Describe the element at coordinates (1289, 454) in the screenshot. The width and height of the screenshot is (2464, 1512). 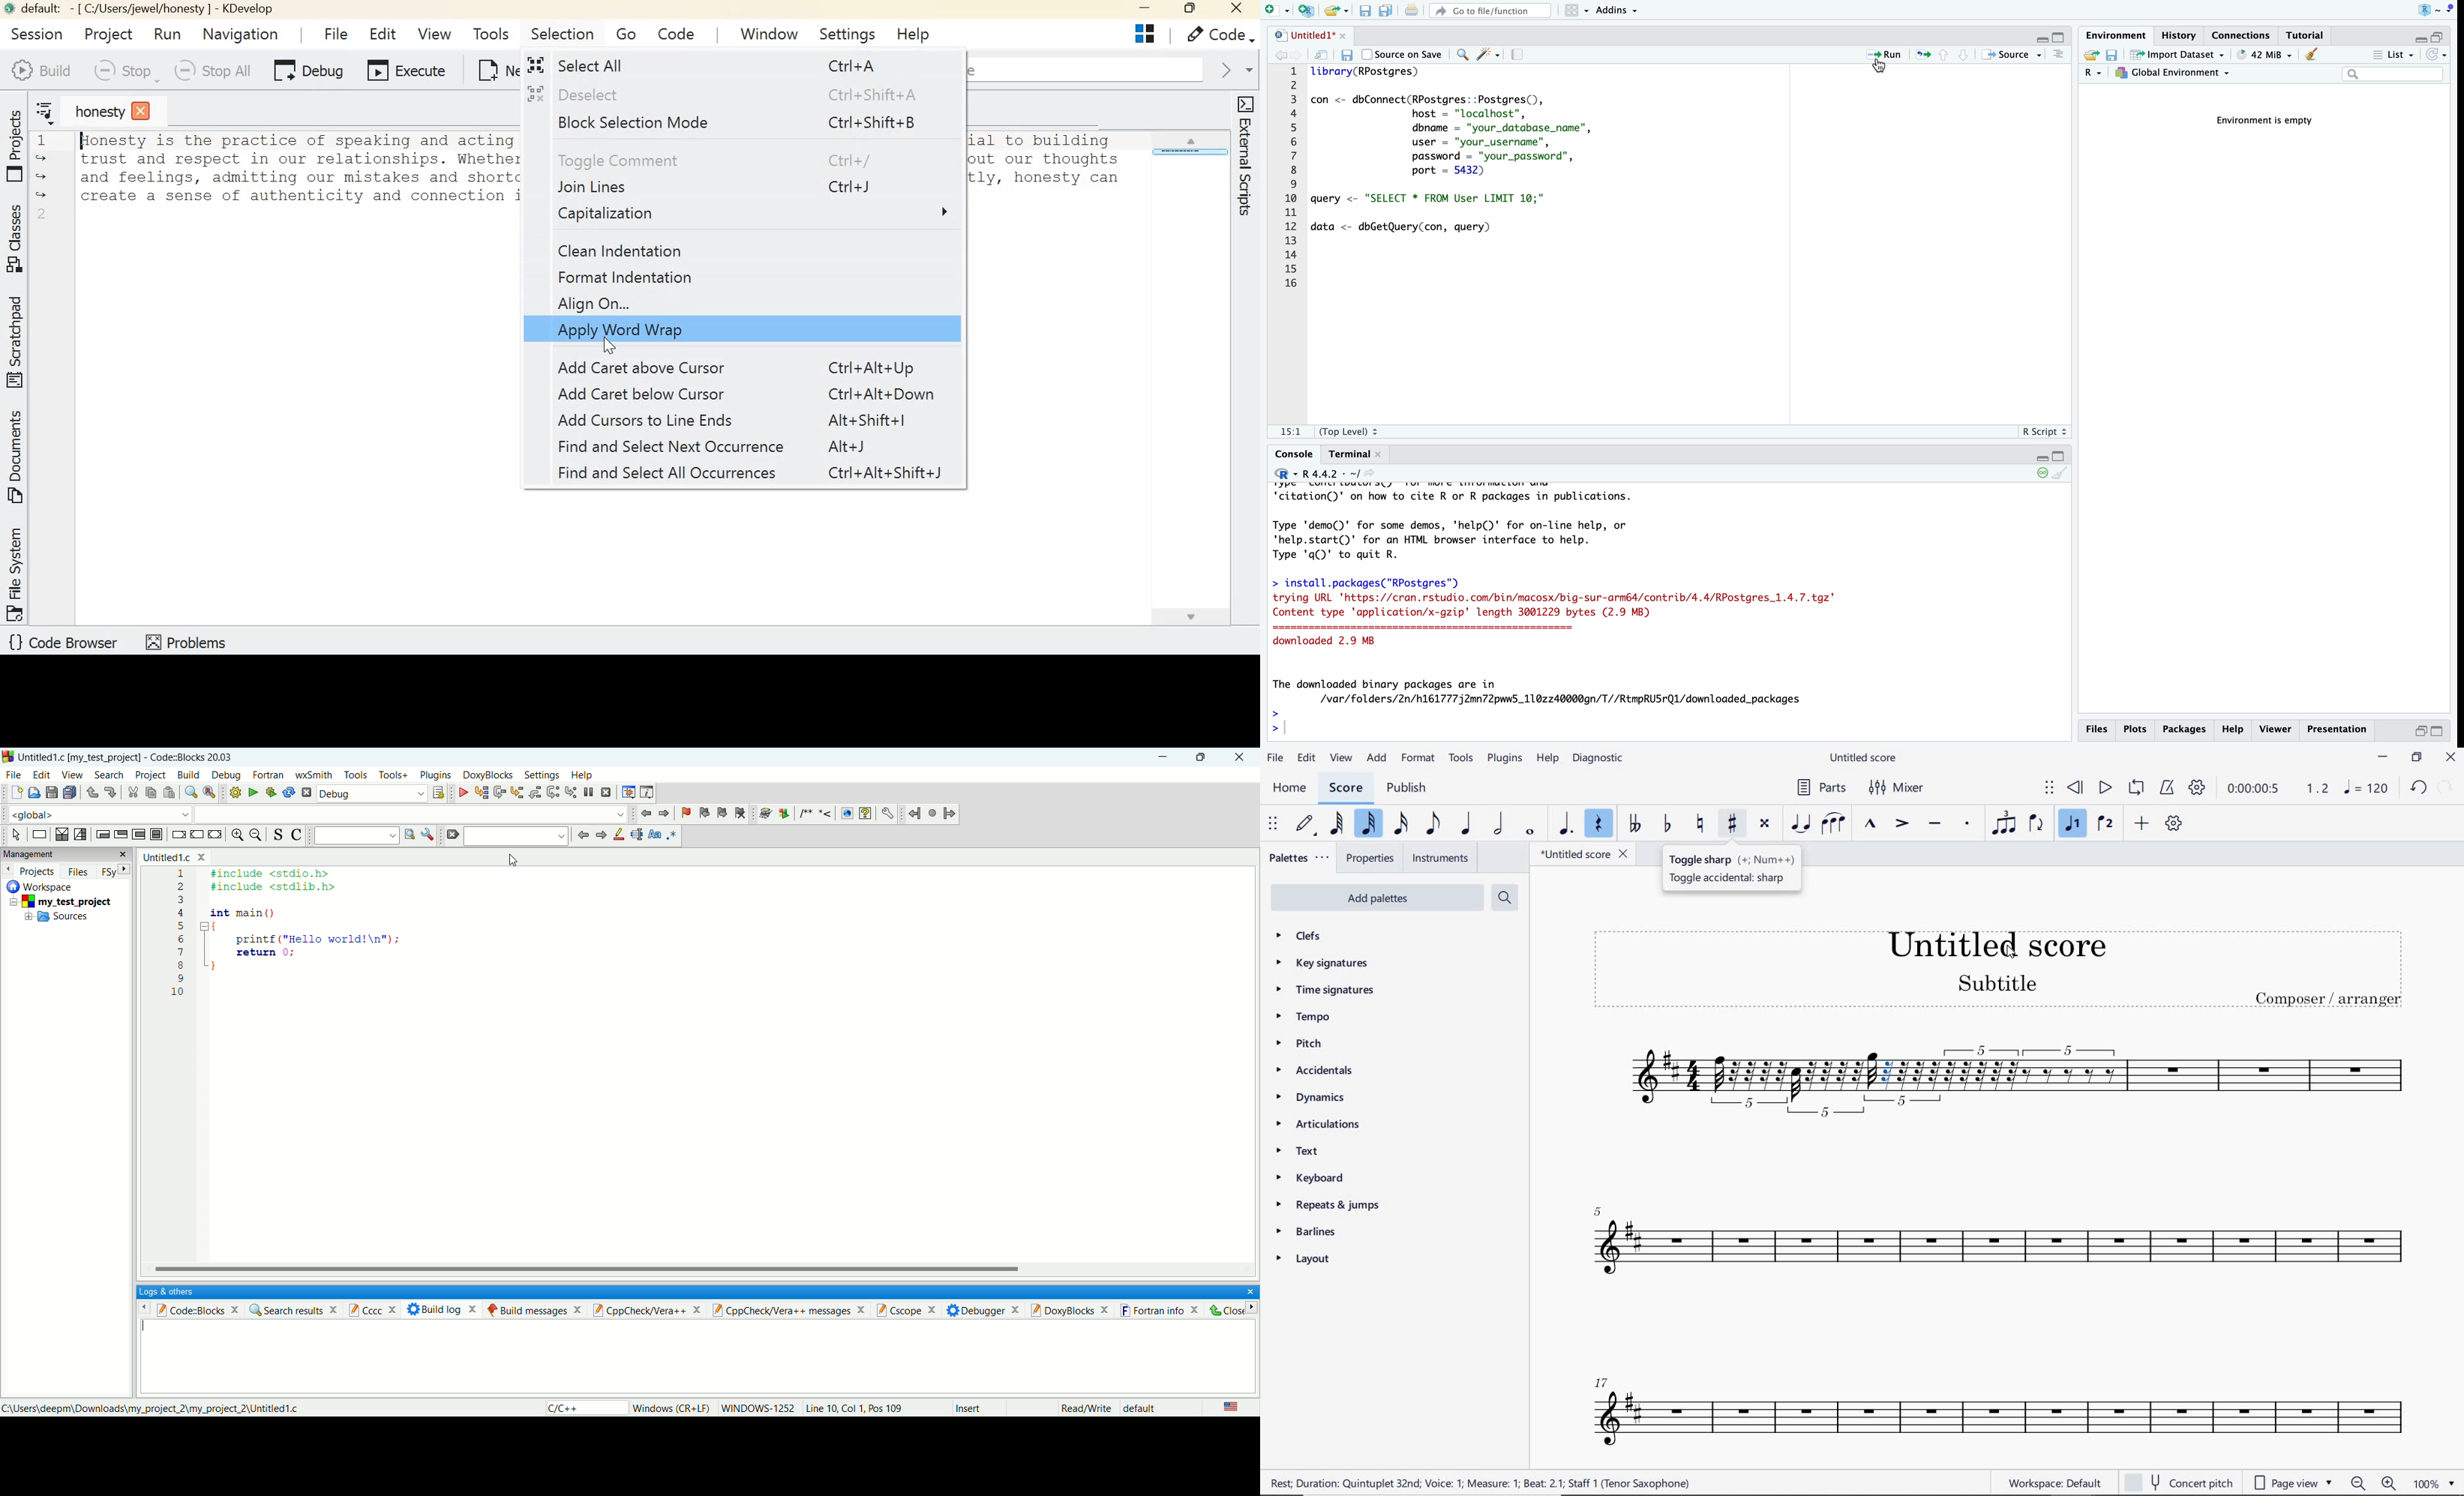
I see `console` at that location.